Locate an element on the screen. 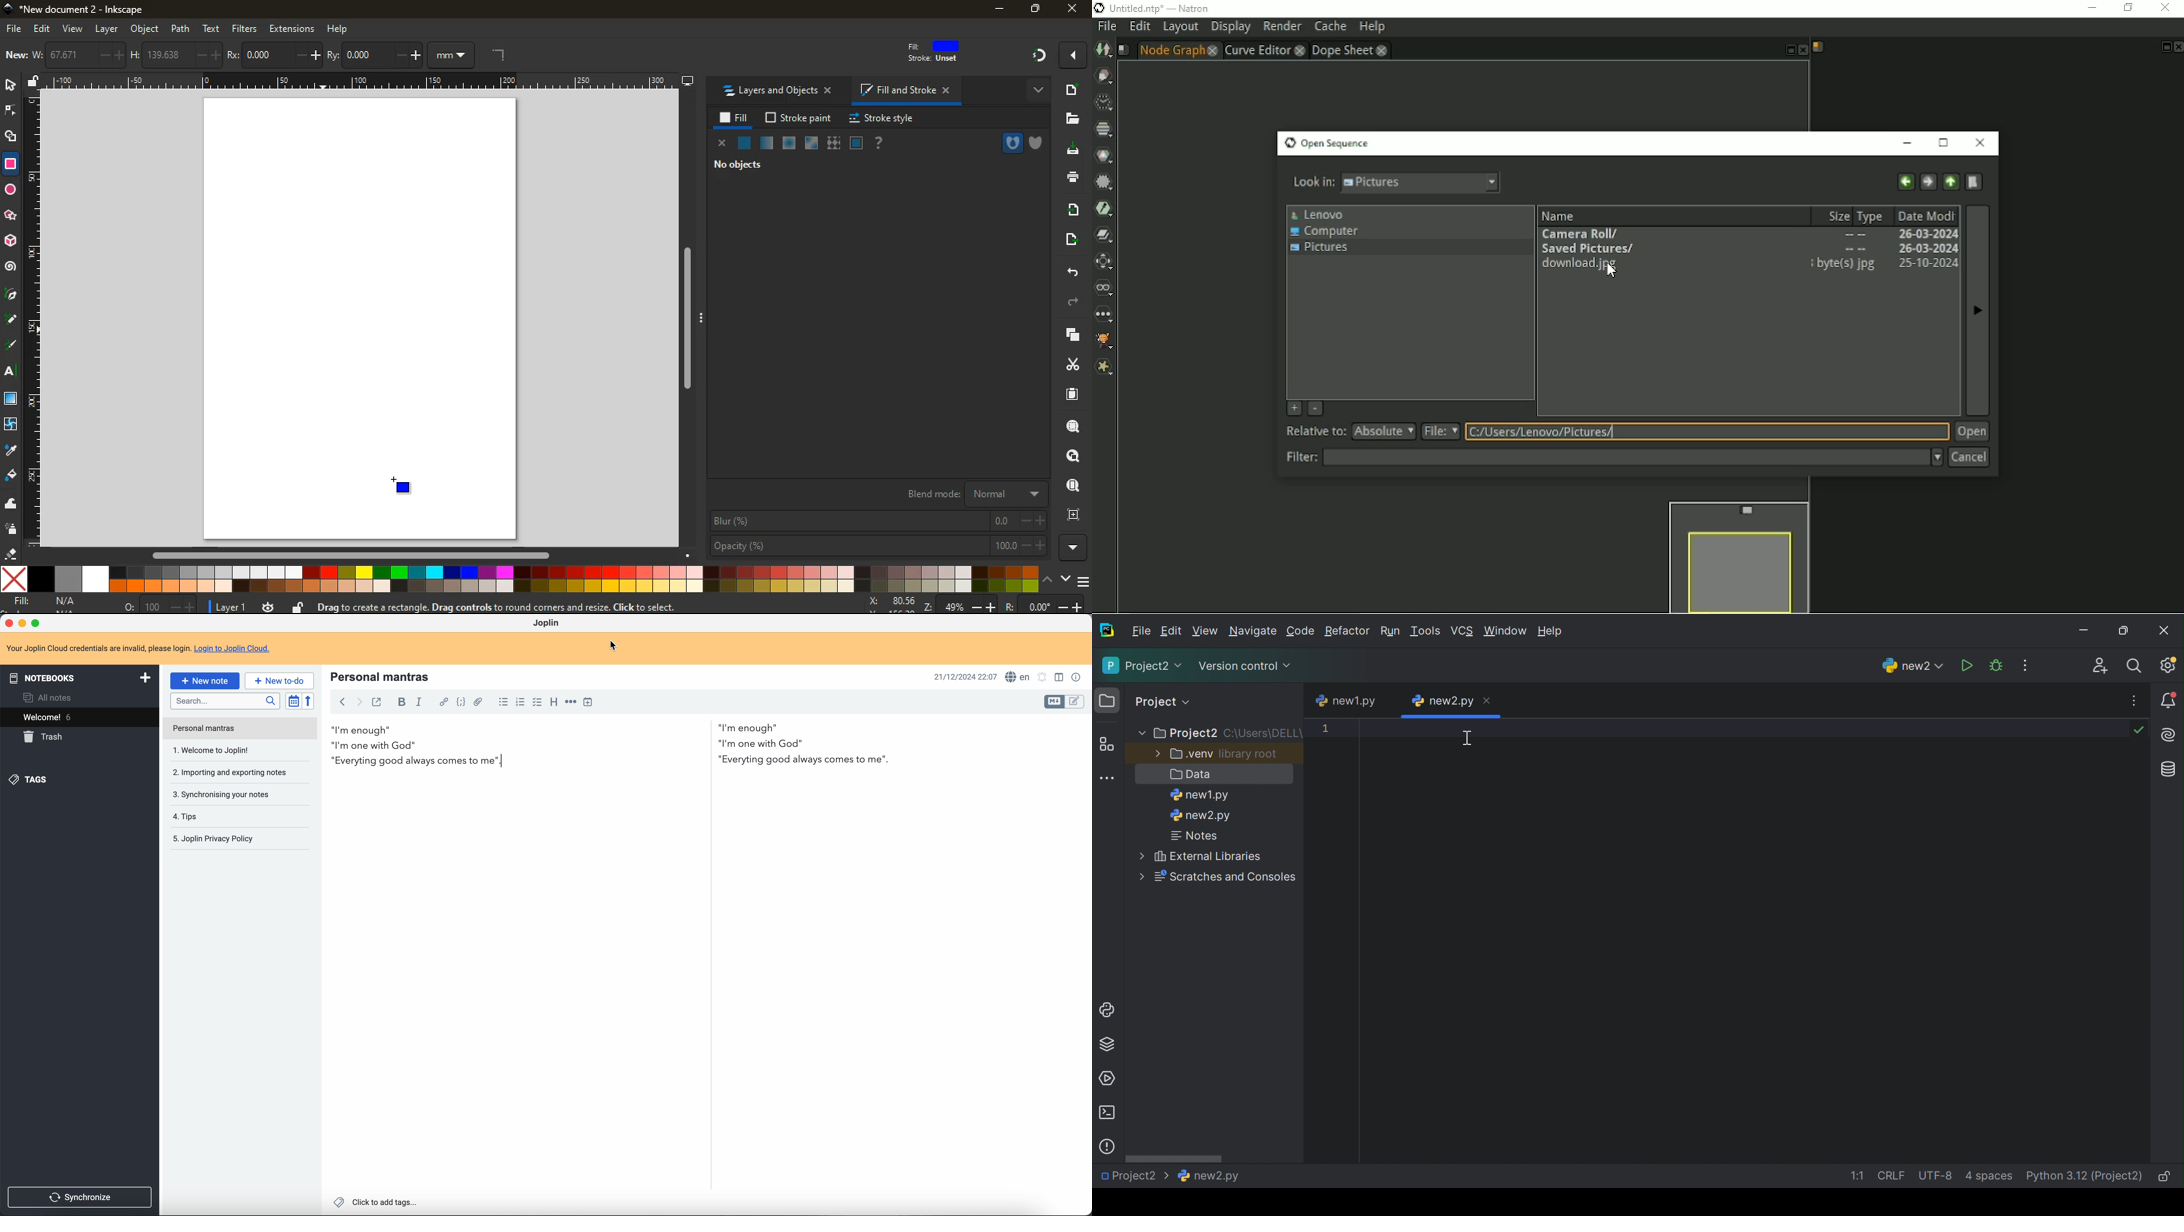 This screenshot has height=1232, width=2184. extensions is located at coordinates (292, 30).